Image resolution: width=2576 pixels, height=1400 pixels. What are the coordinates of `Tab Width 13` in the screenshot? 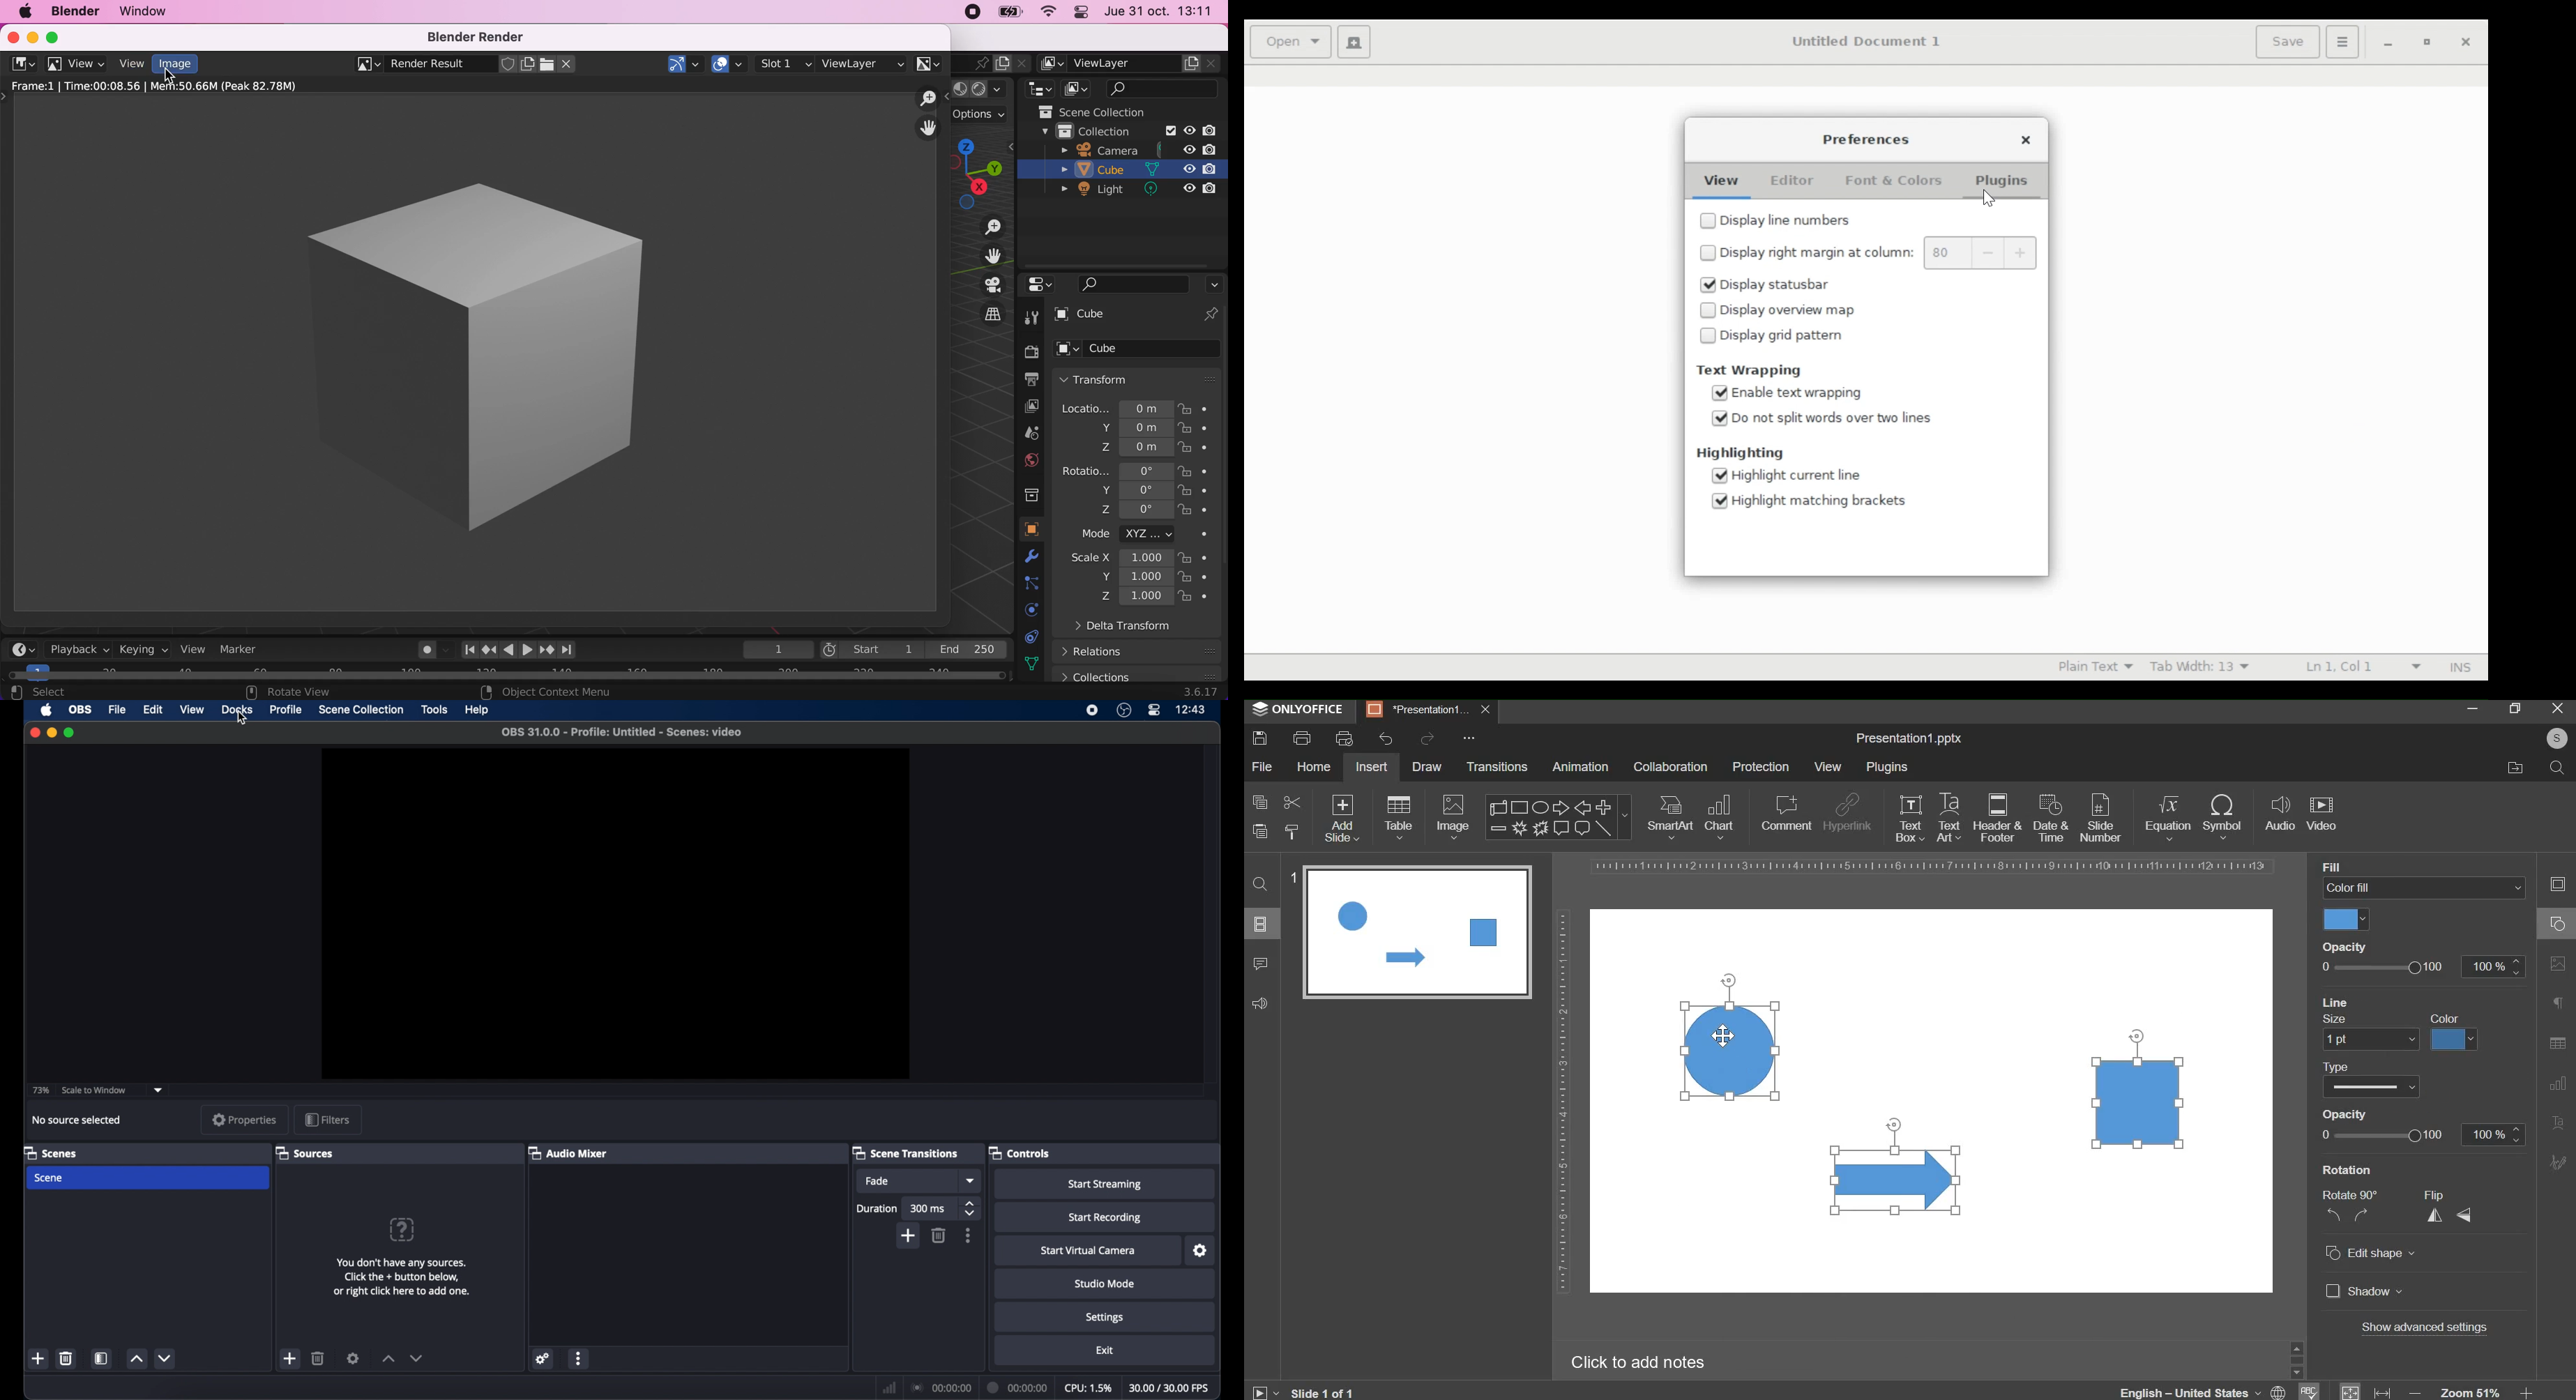 It's located at (2206, 666).